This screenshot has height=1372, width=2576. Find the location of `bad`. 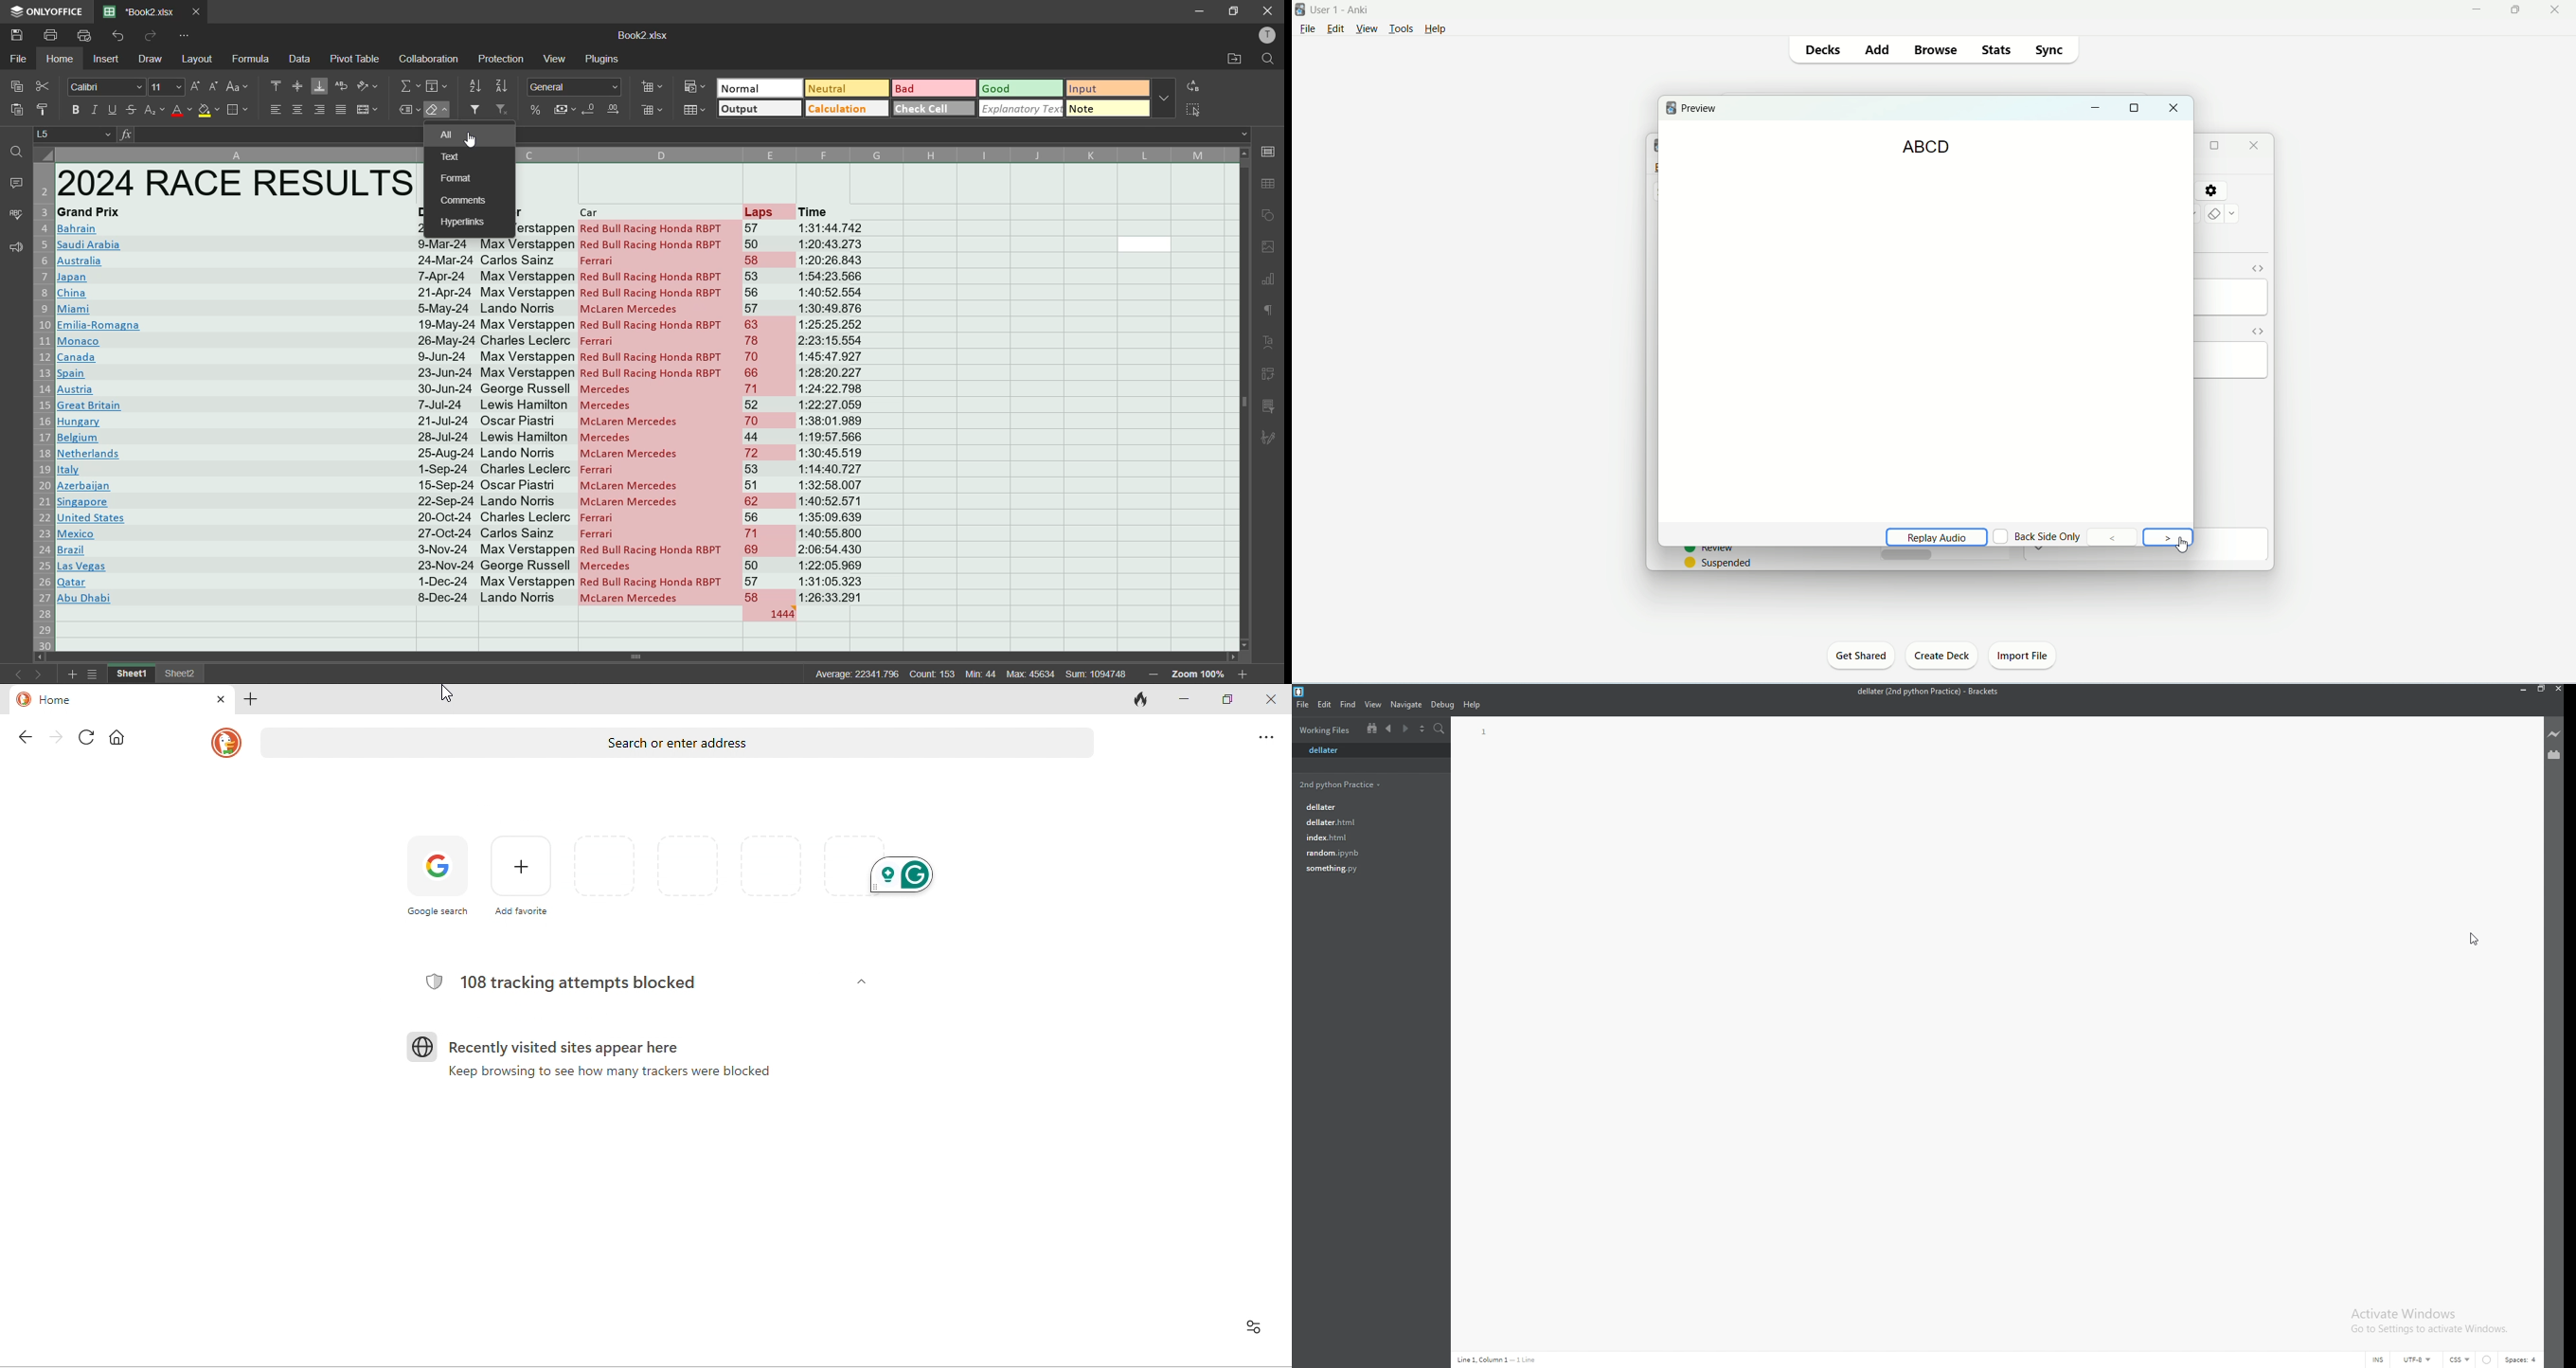

bad is located at coordinates (933, 88).